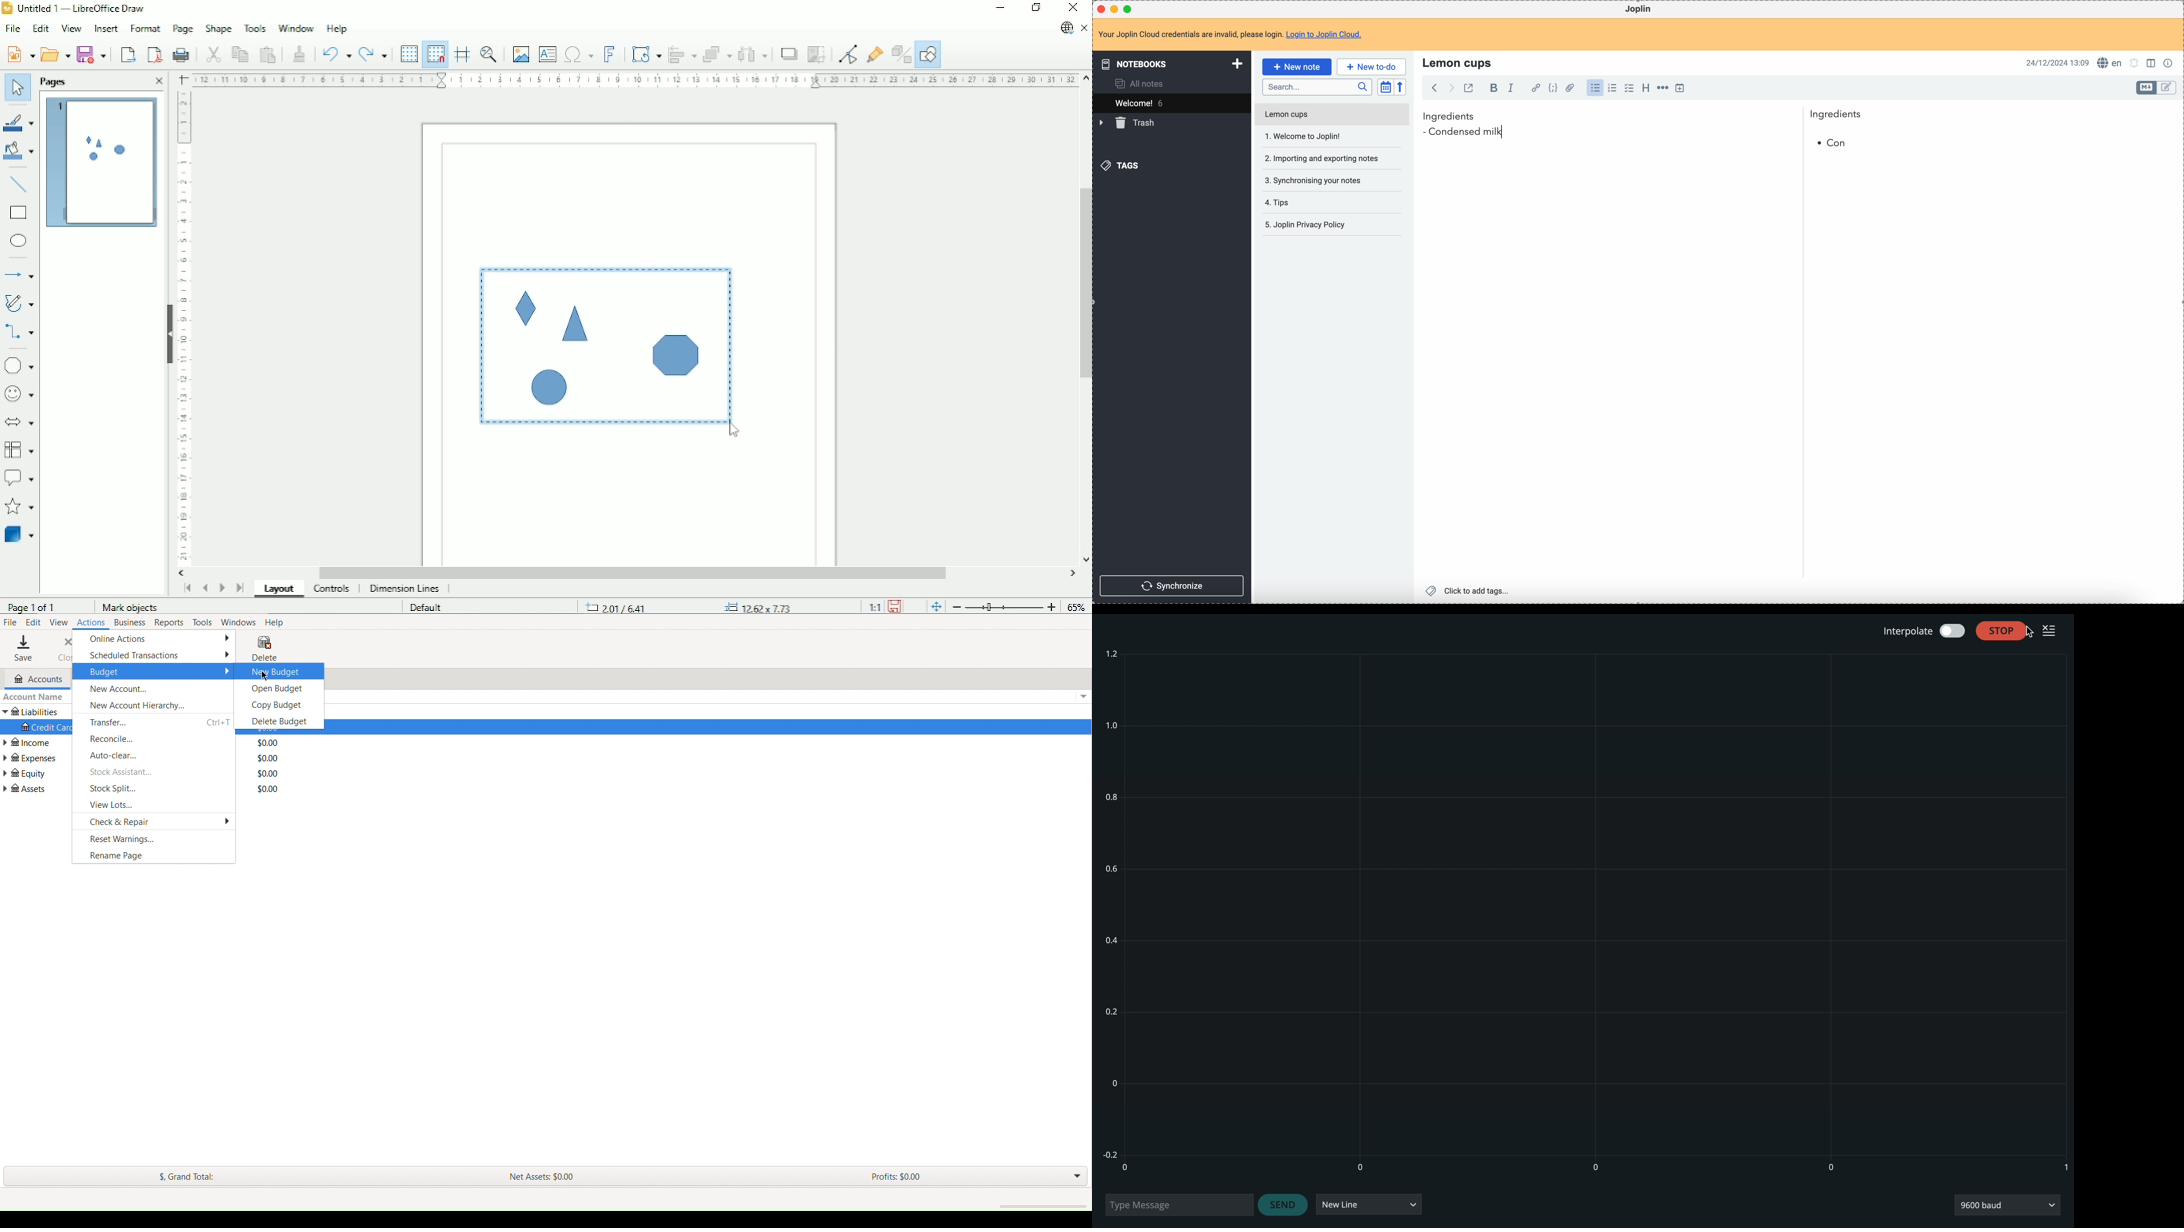 This screenshot has width=2184, height=1232. Describe the element at coordinates (19, 394) in the screenshot. I see `Symbol shapes` at that location.